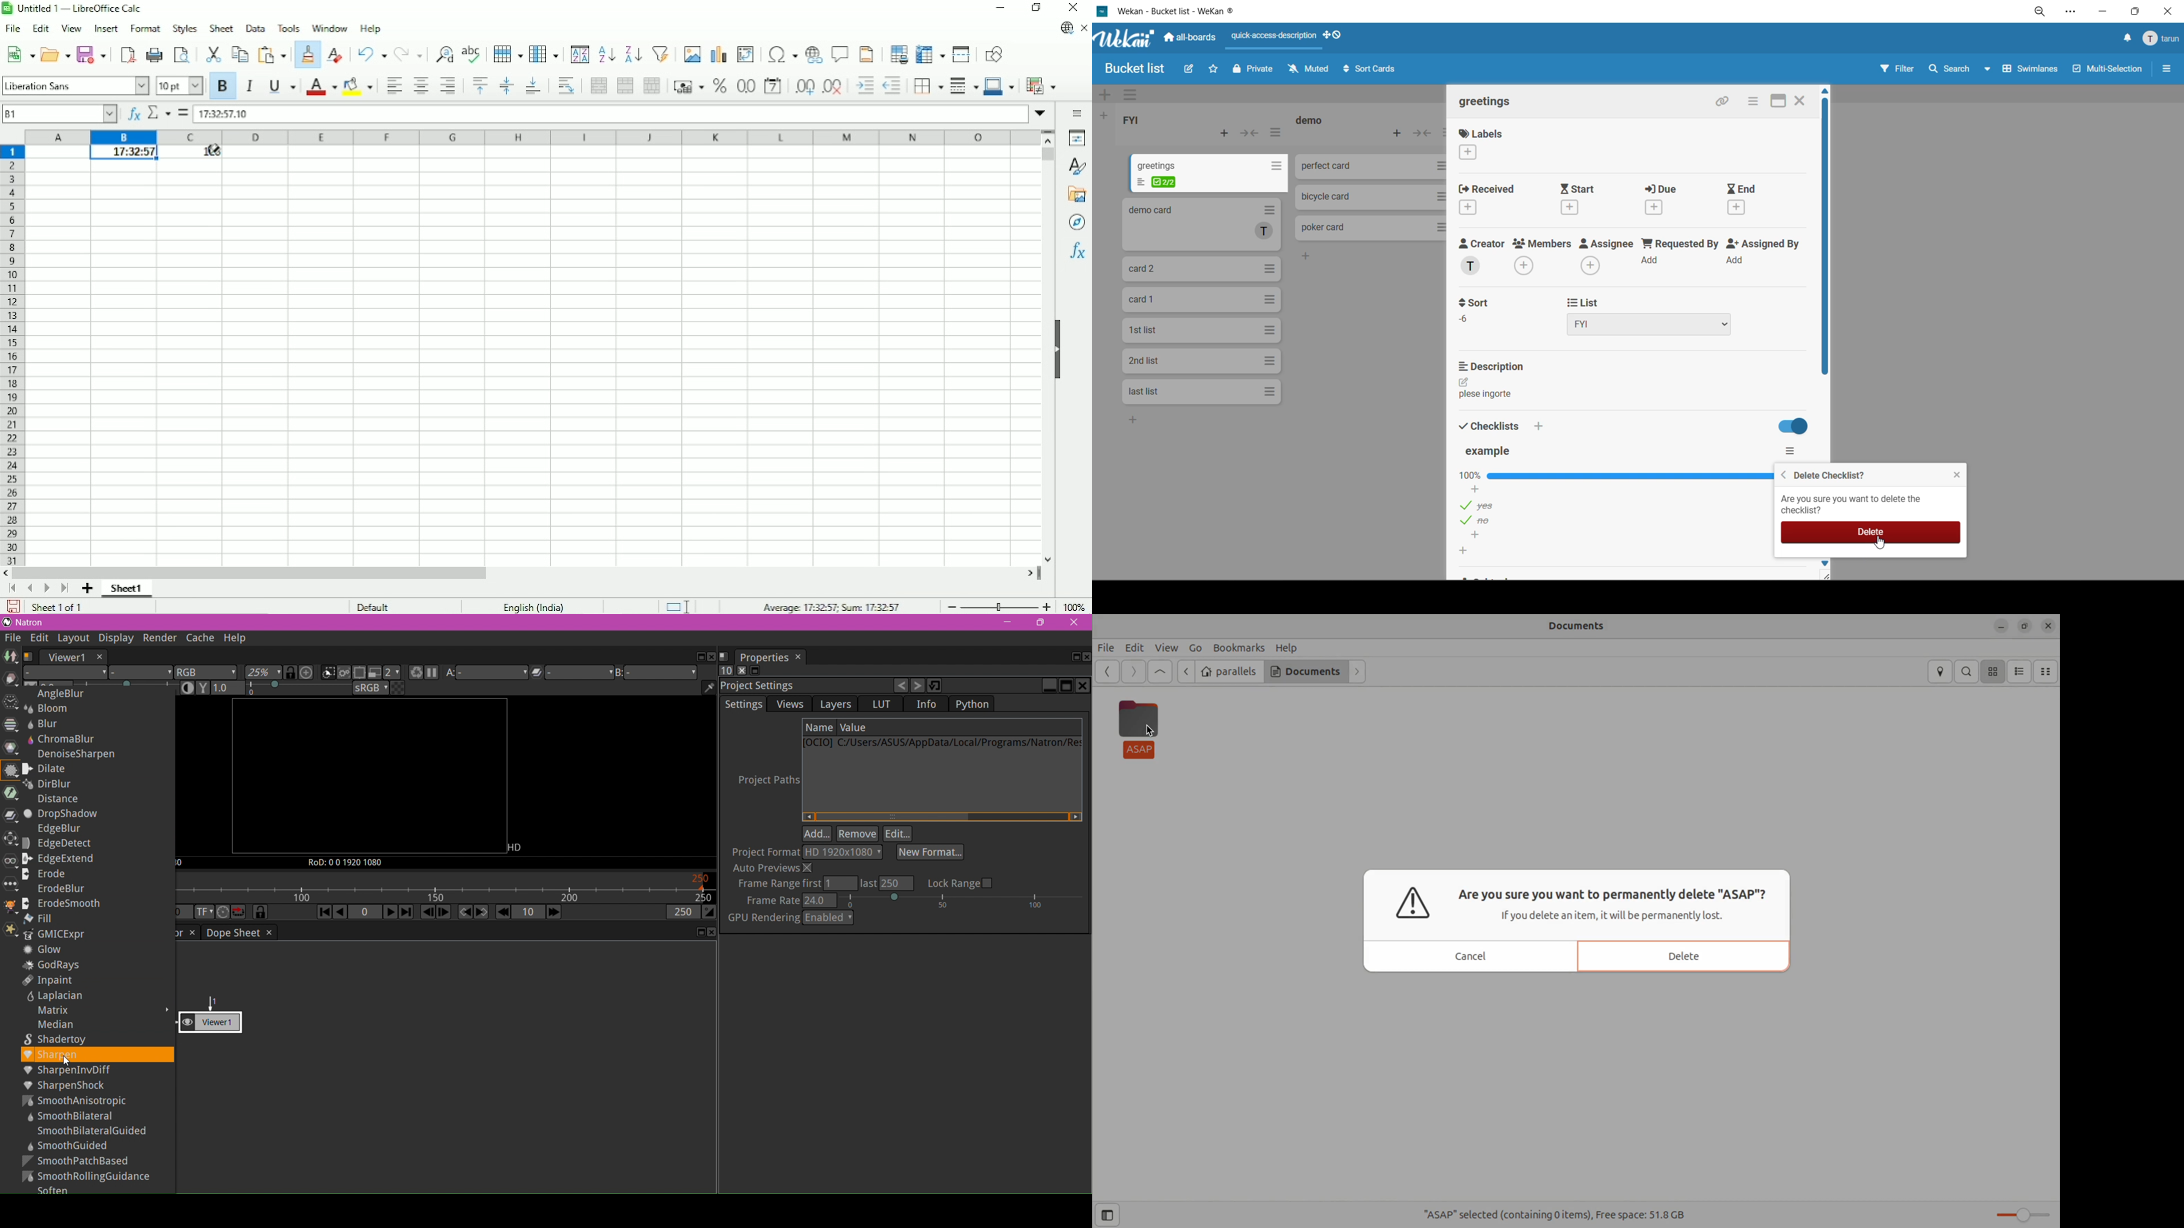 The height and width of the screenshot is (1232, 2184). Describe the element at coordinates (772, 86) in the screenshot. I see `Format as date` at that location.